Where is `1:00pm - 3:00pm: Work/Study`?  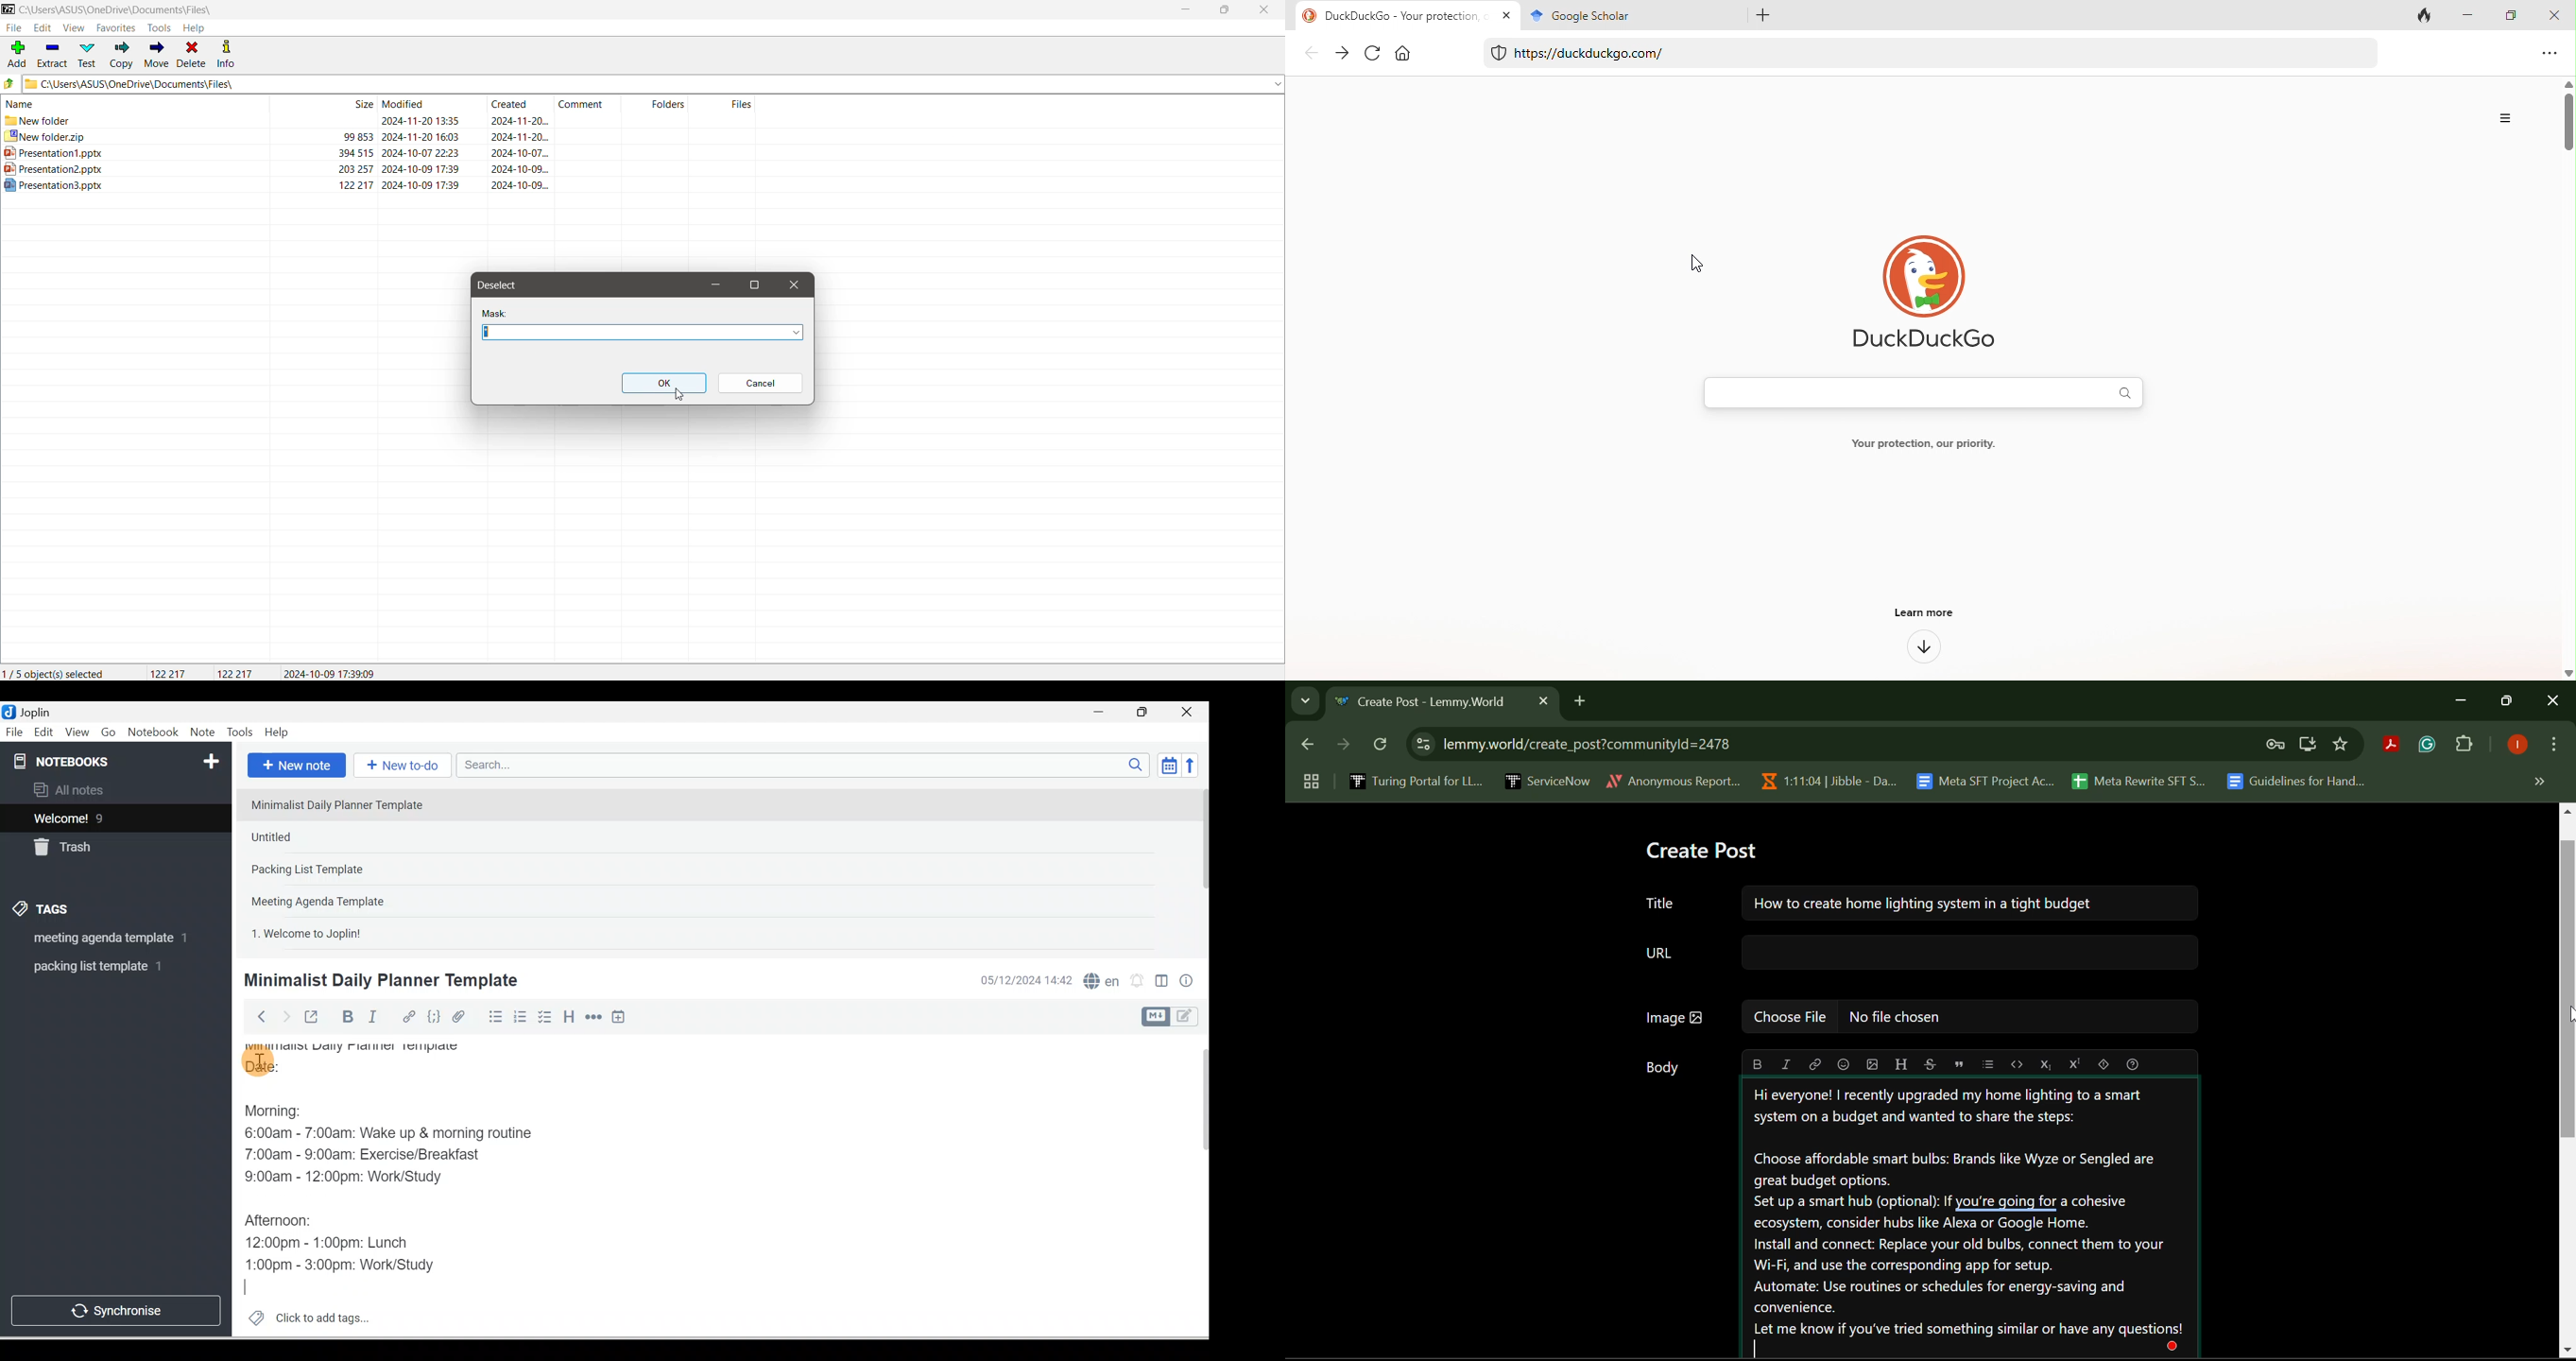
1:00pm - 3:00pm: Work/Study is located at coordinates (341, 1266).